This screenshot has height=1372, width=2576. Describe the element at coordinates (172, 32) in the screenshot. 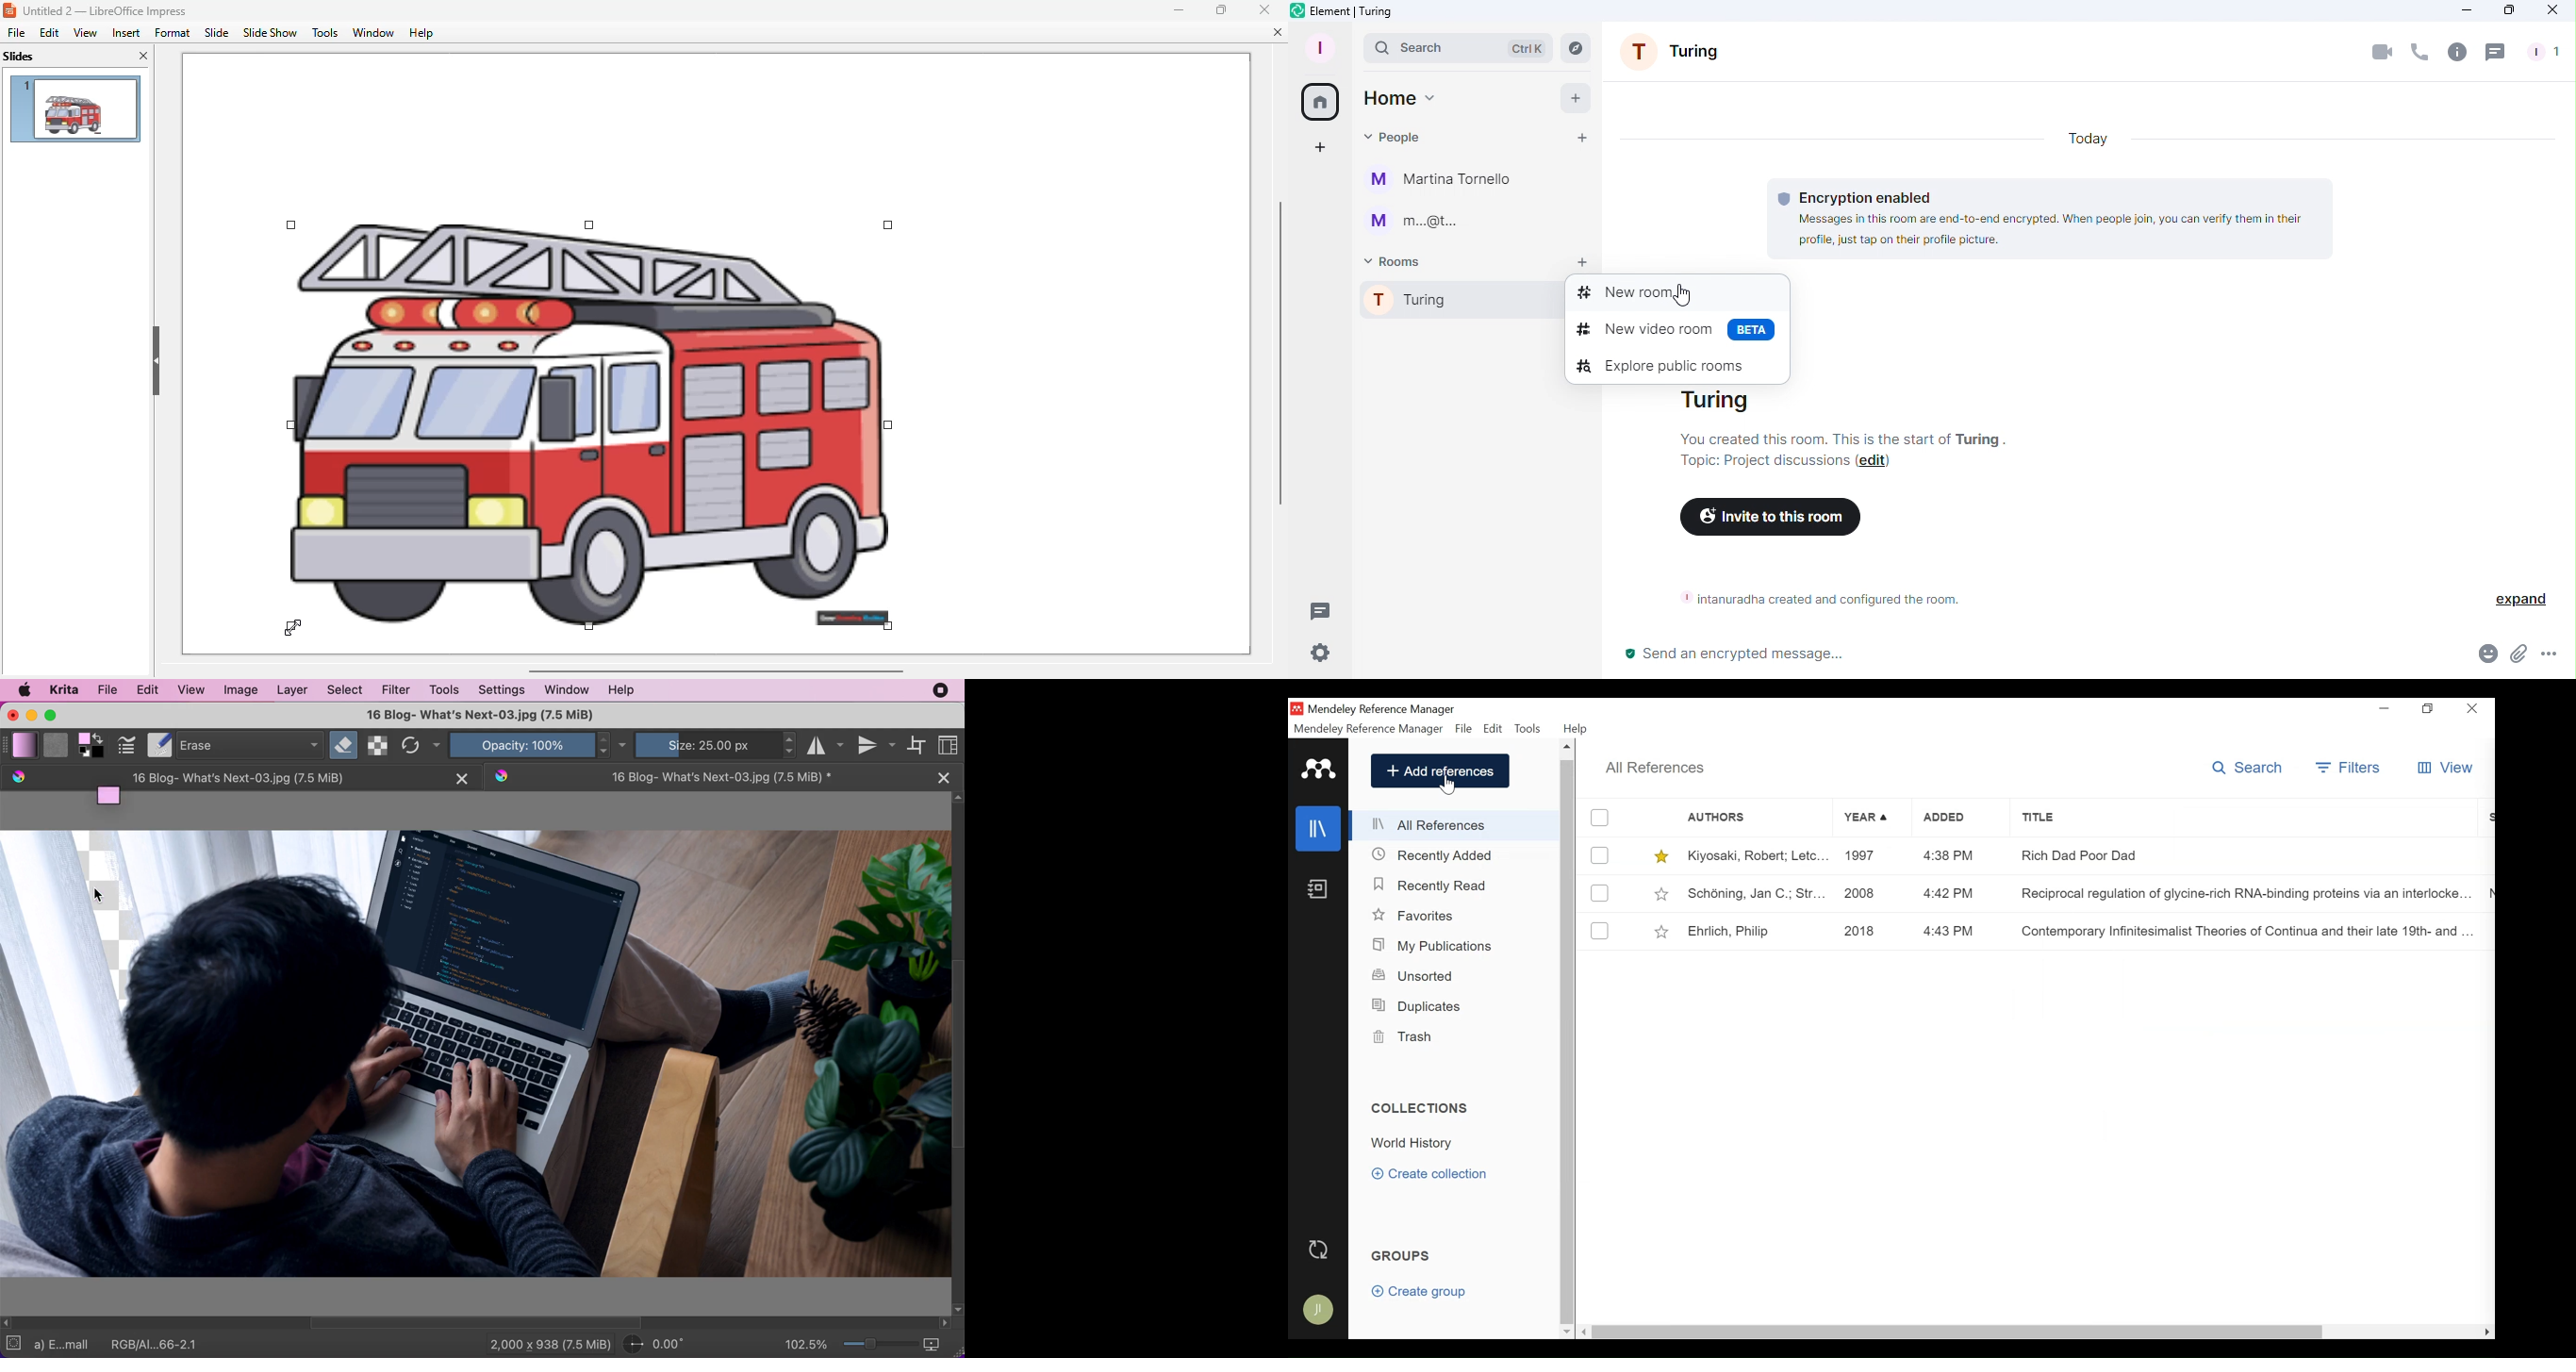

I see `format` at that location.